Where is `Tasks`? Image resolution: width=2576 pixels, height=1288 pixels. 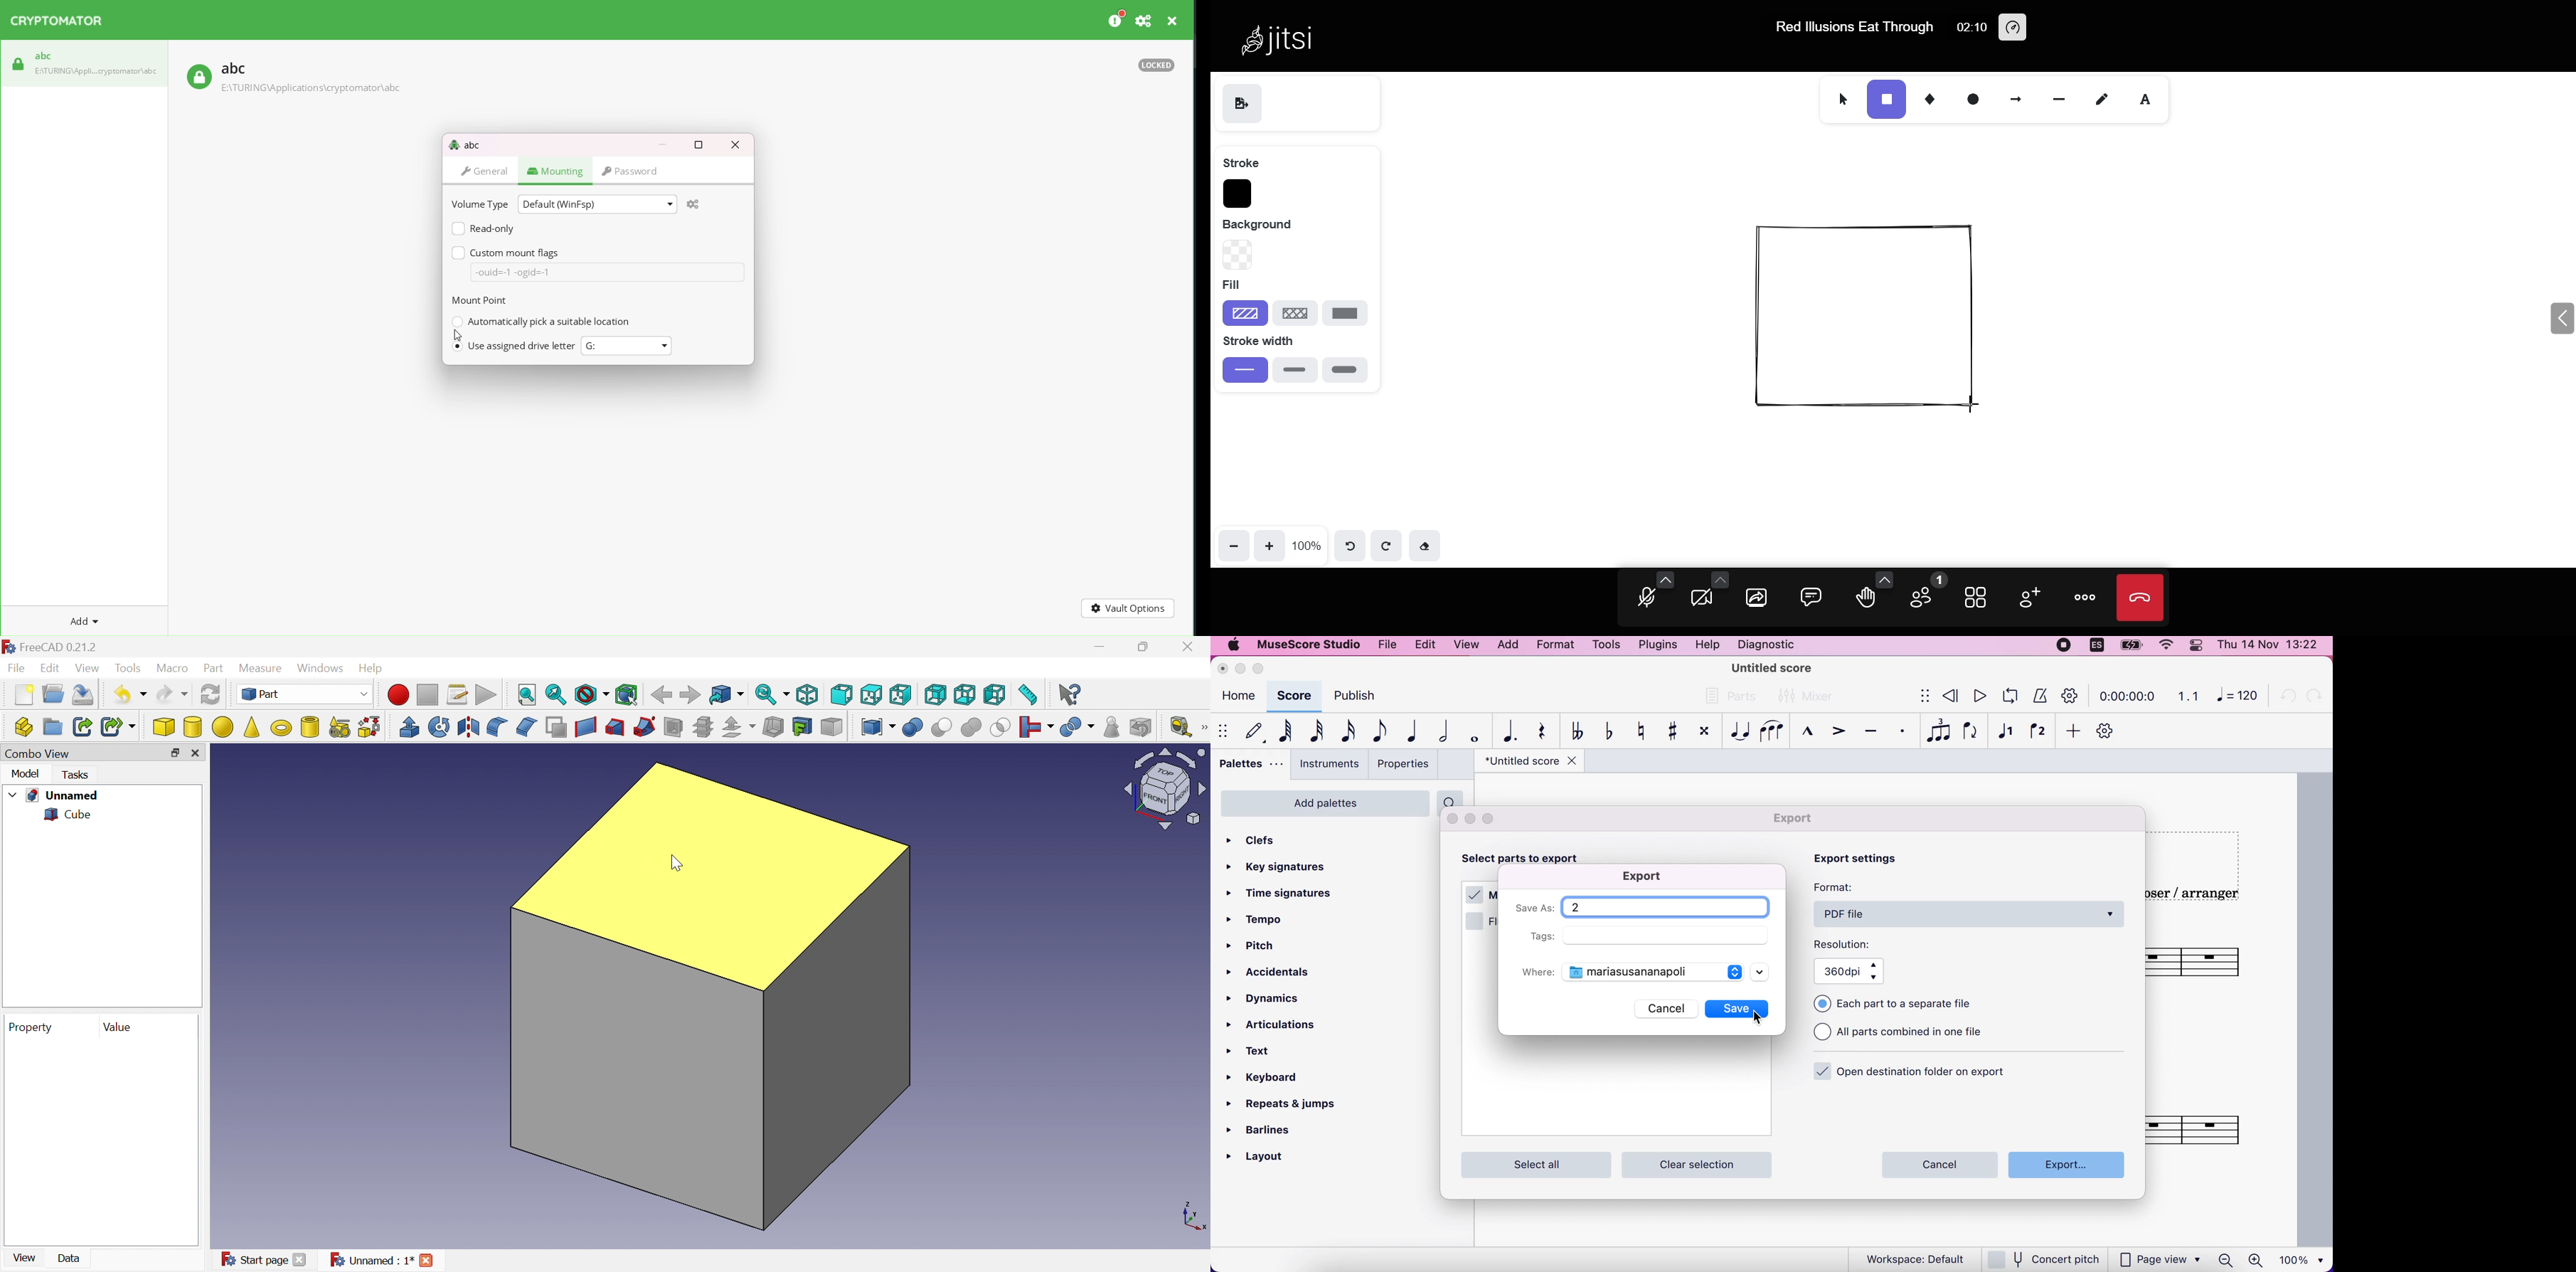 Tasks is located at coordinates (78, 775).